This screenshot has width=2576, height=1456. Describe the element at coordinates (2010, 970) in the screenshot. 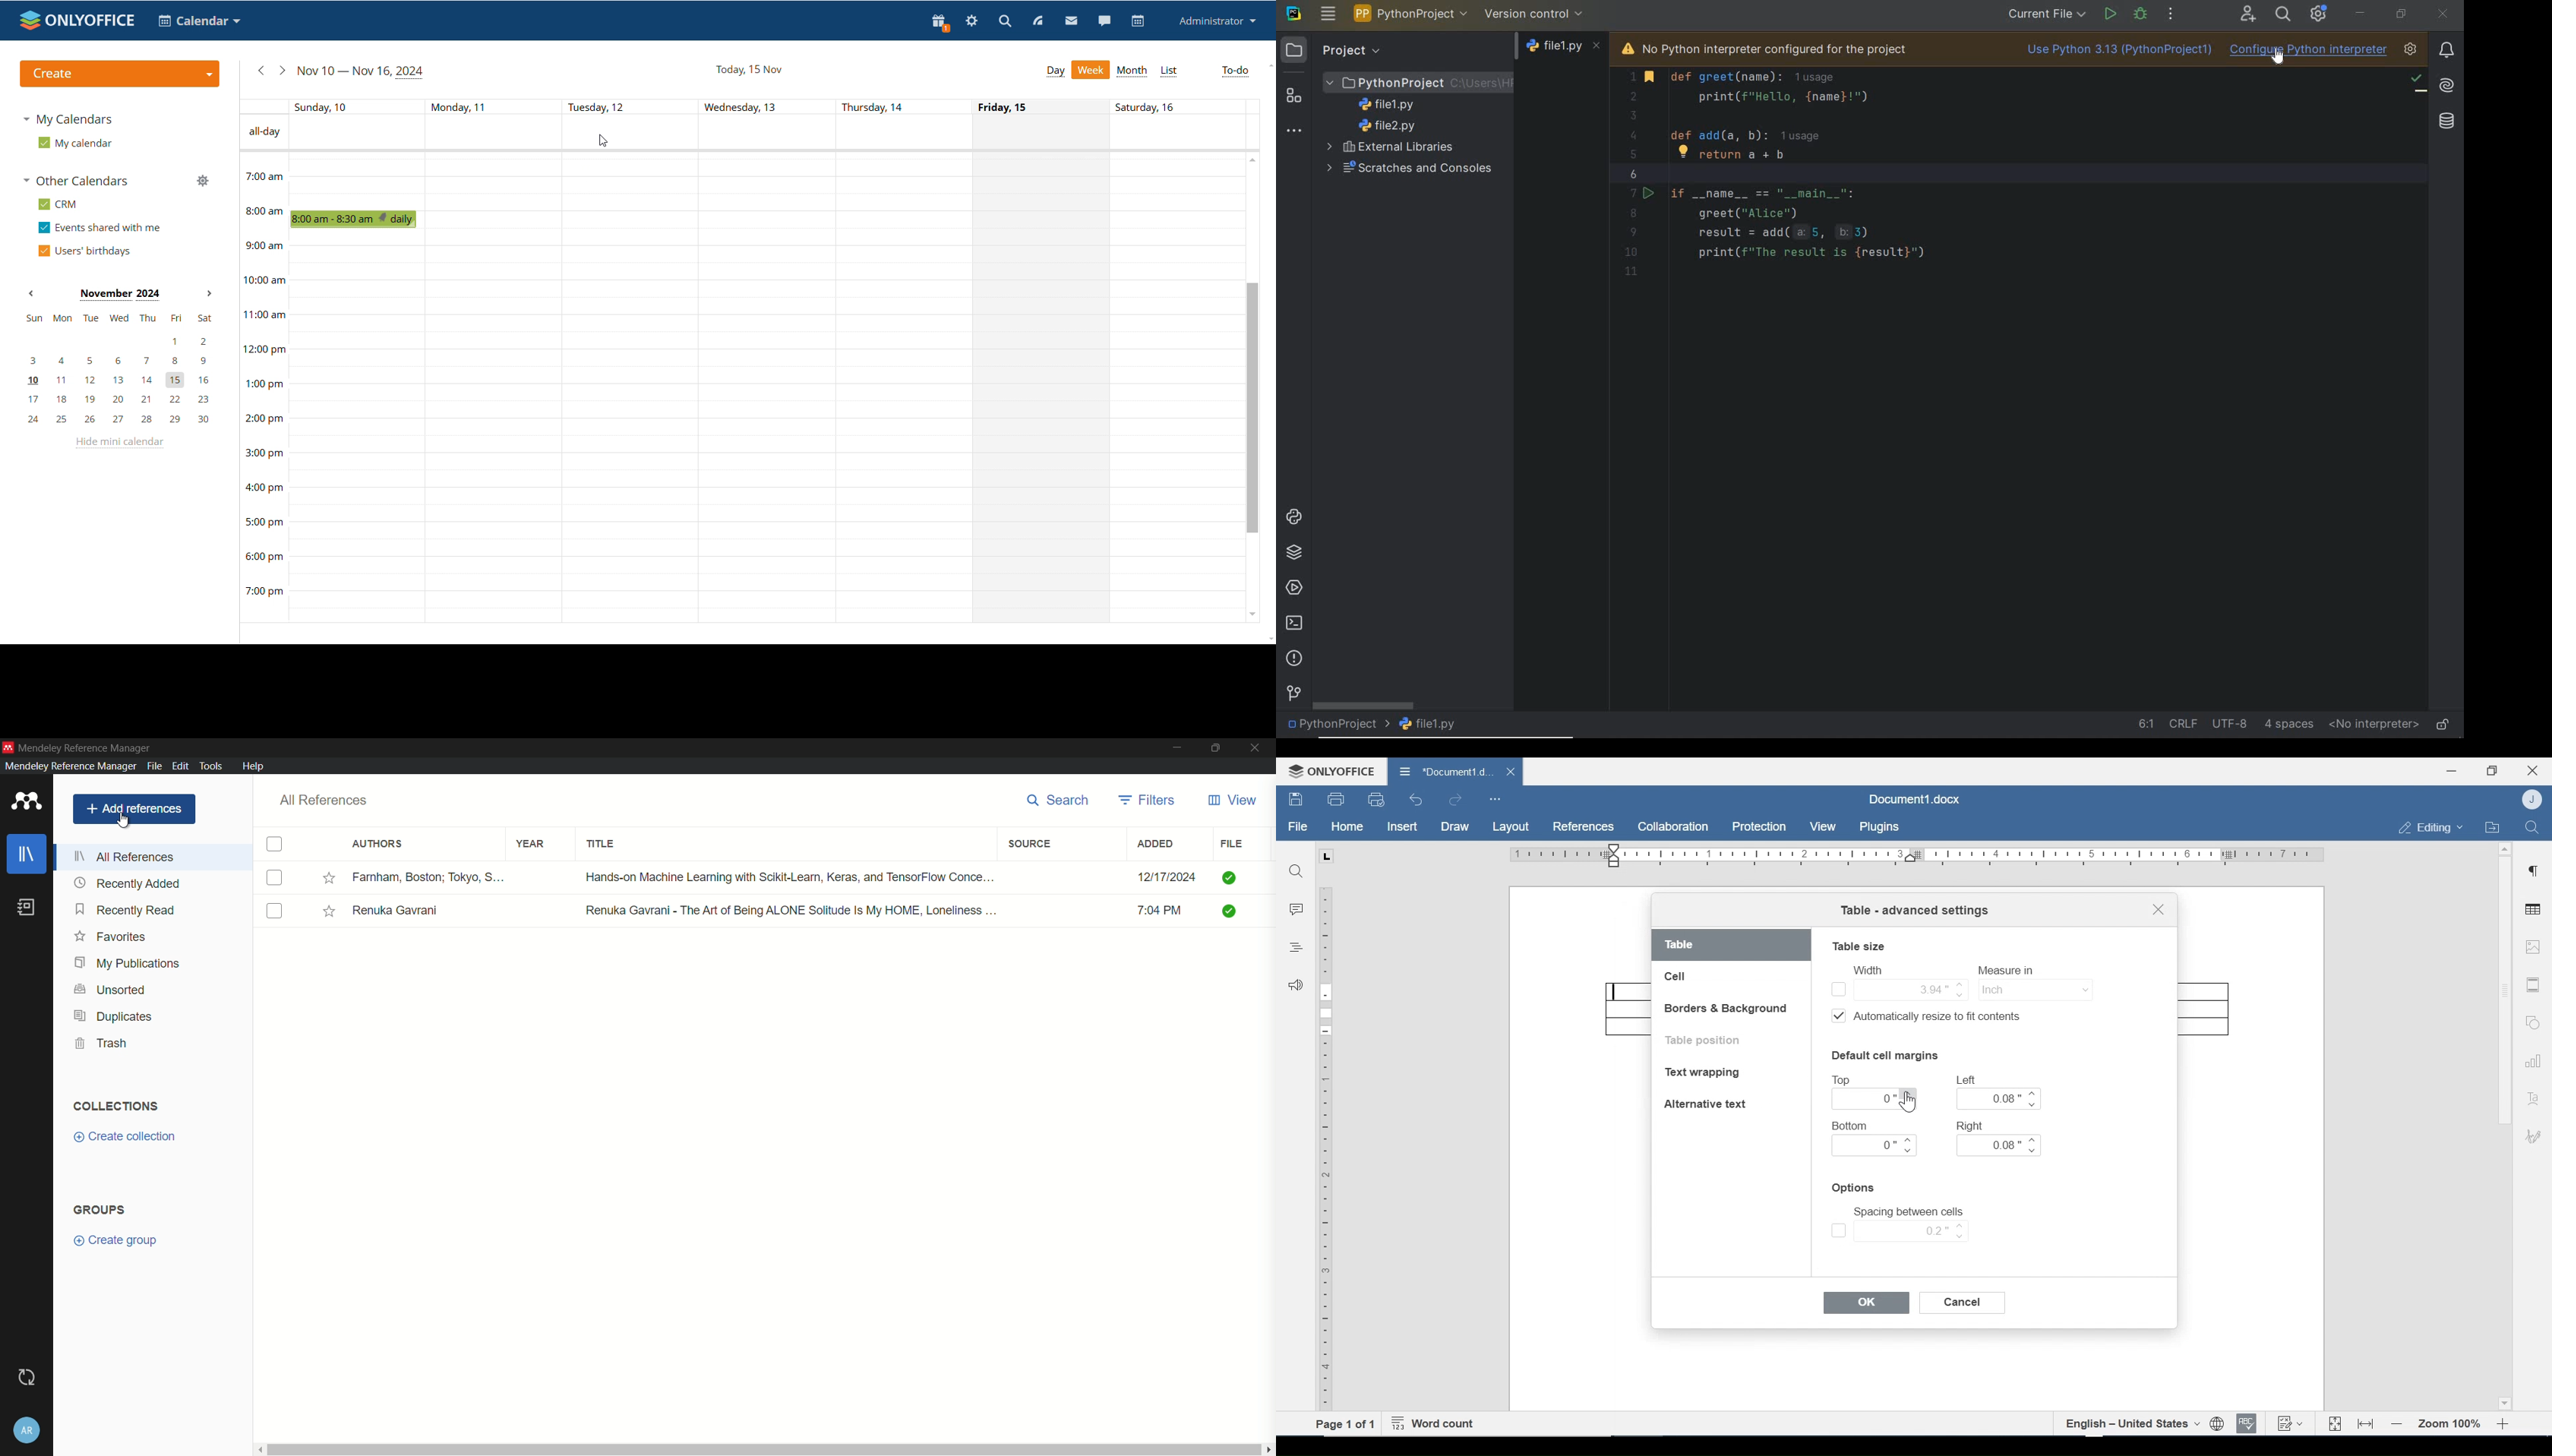

I see `Measure in` at that location.